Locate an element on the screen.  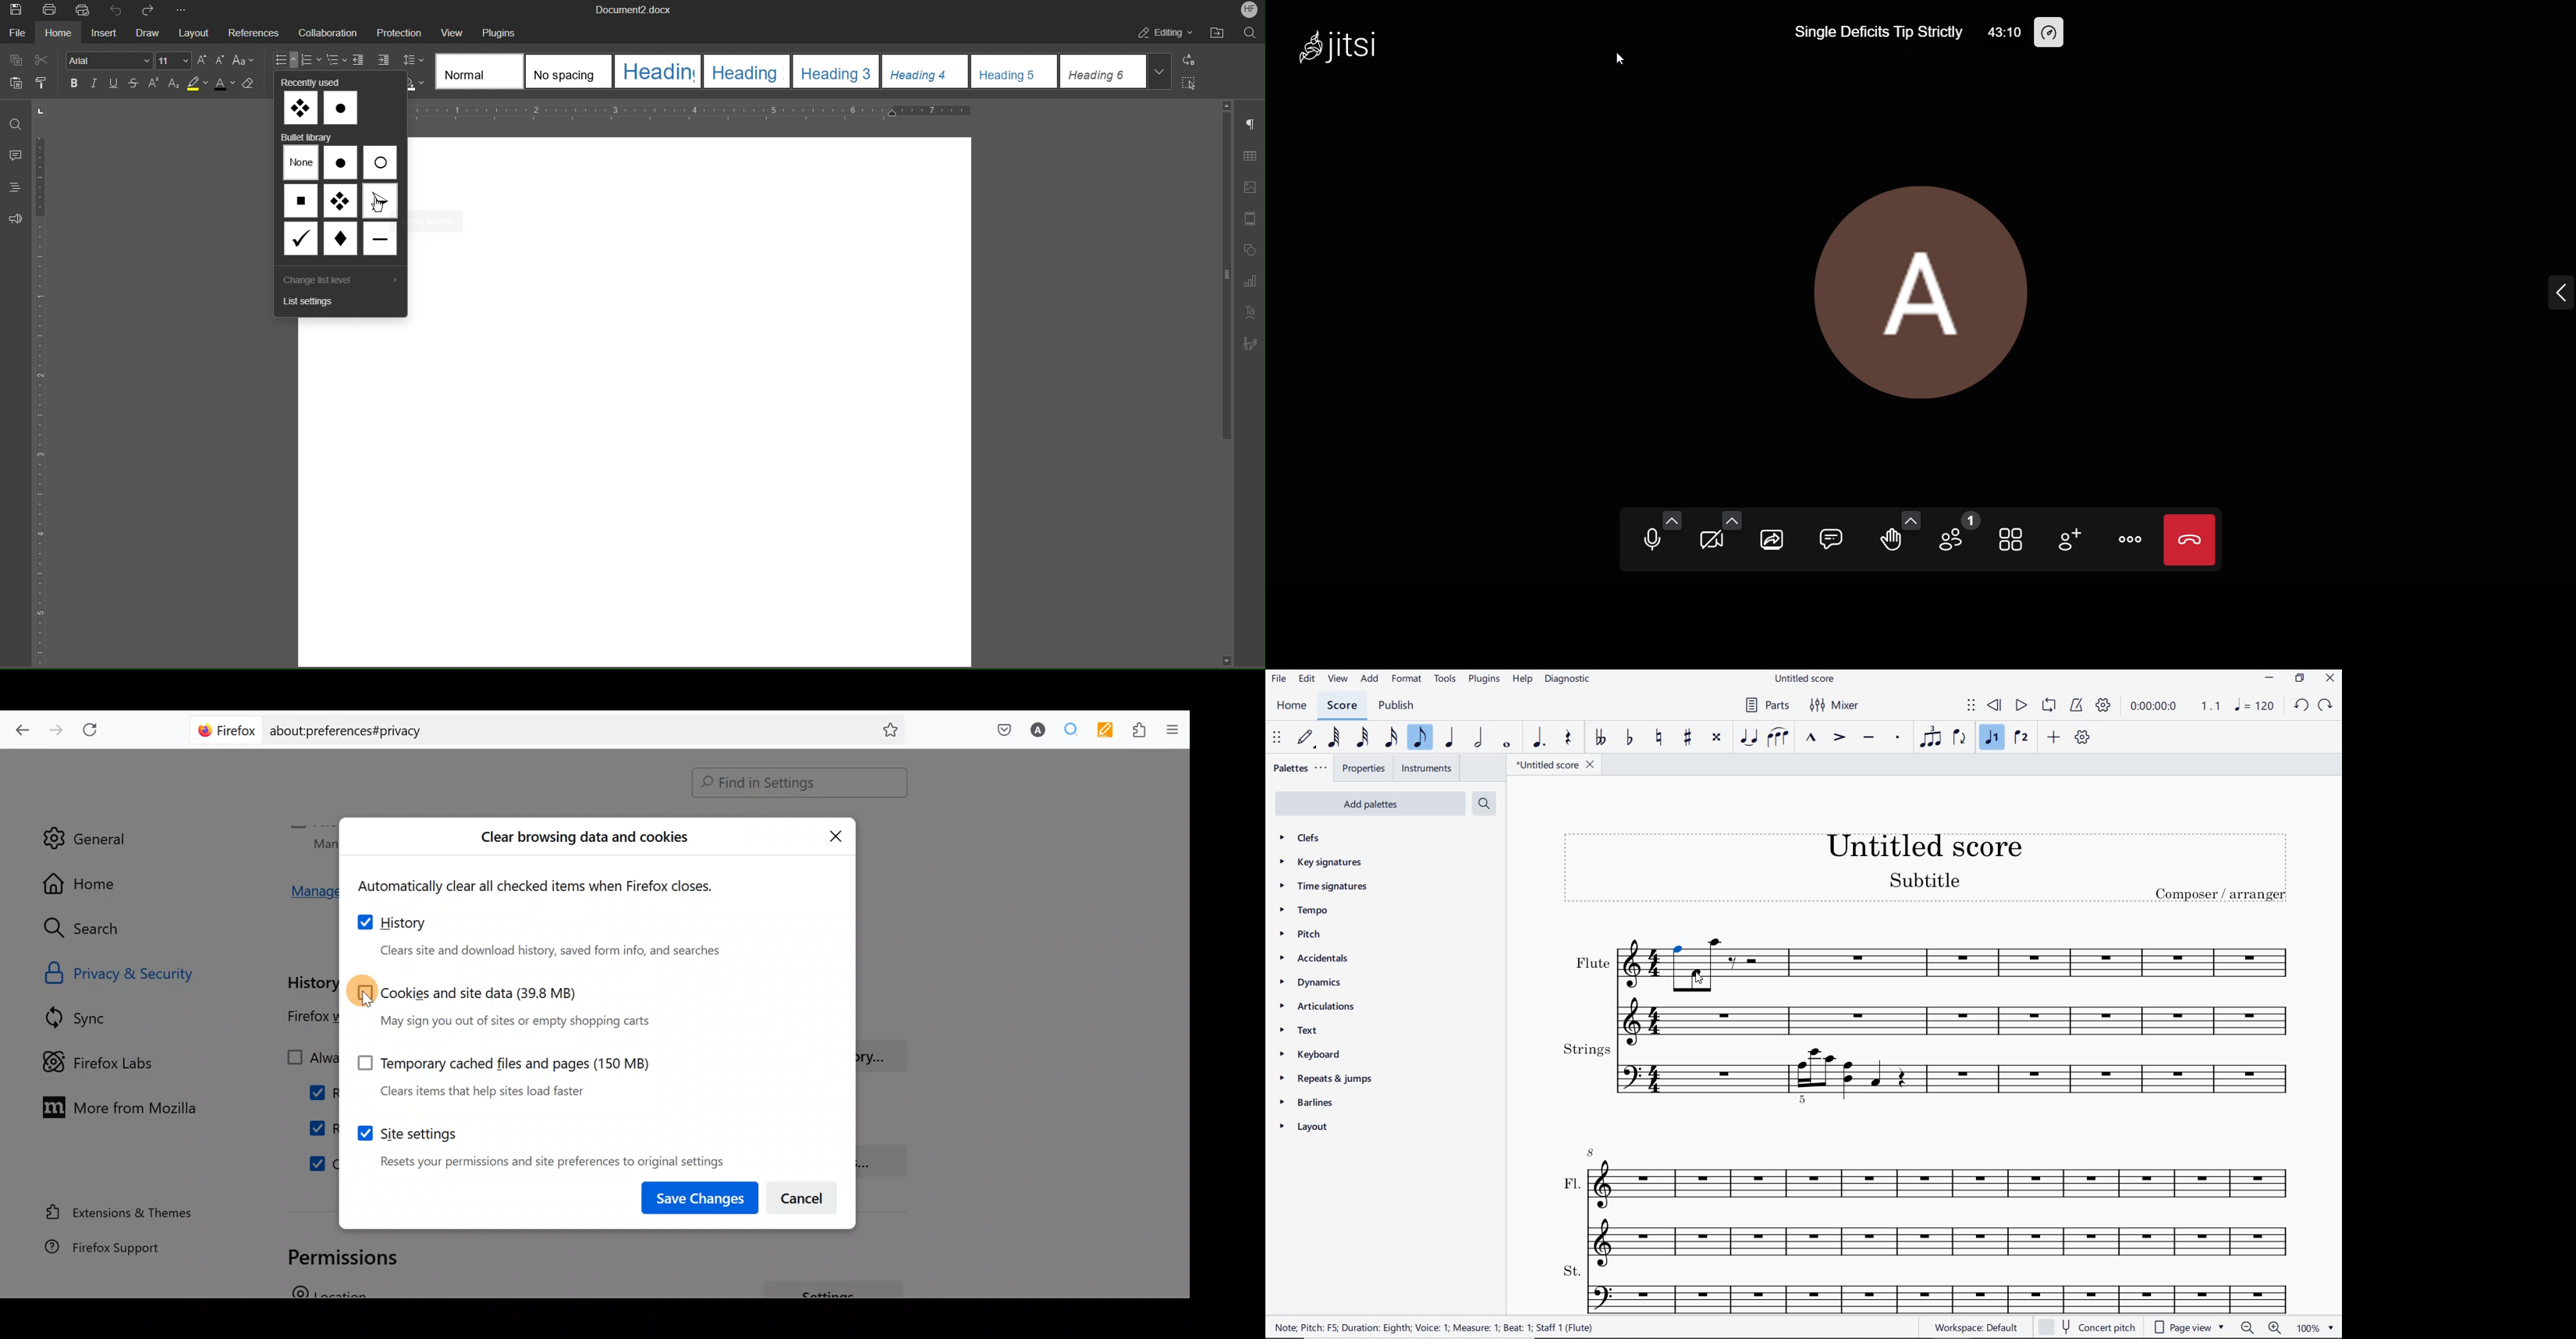
TOGGLE NATURAL is located at coordinates (1659, 738).